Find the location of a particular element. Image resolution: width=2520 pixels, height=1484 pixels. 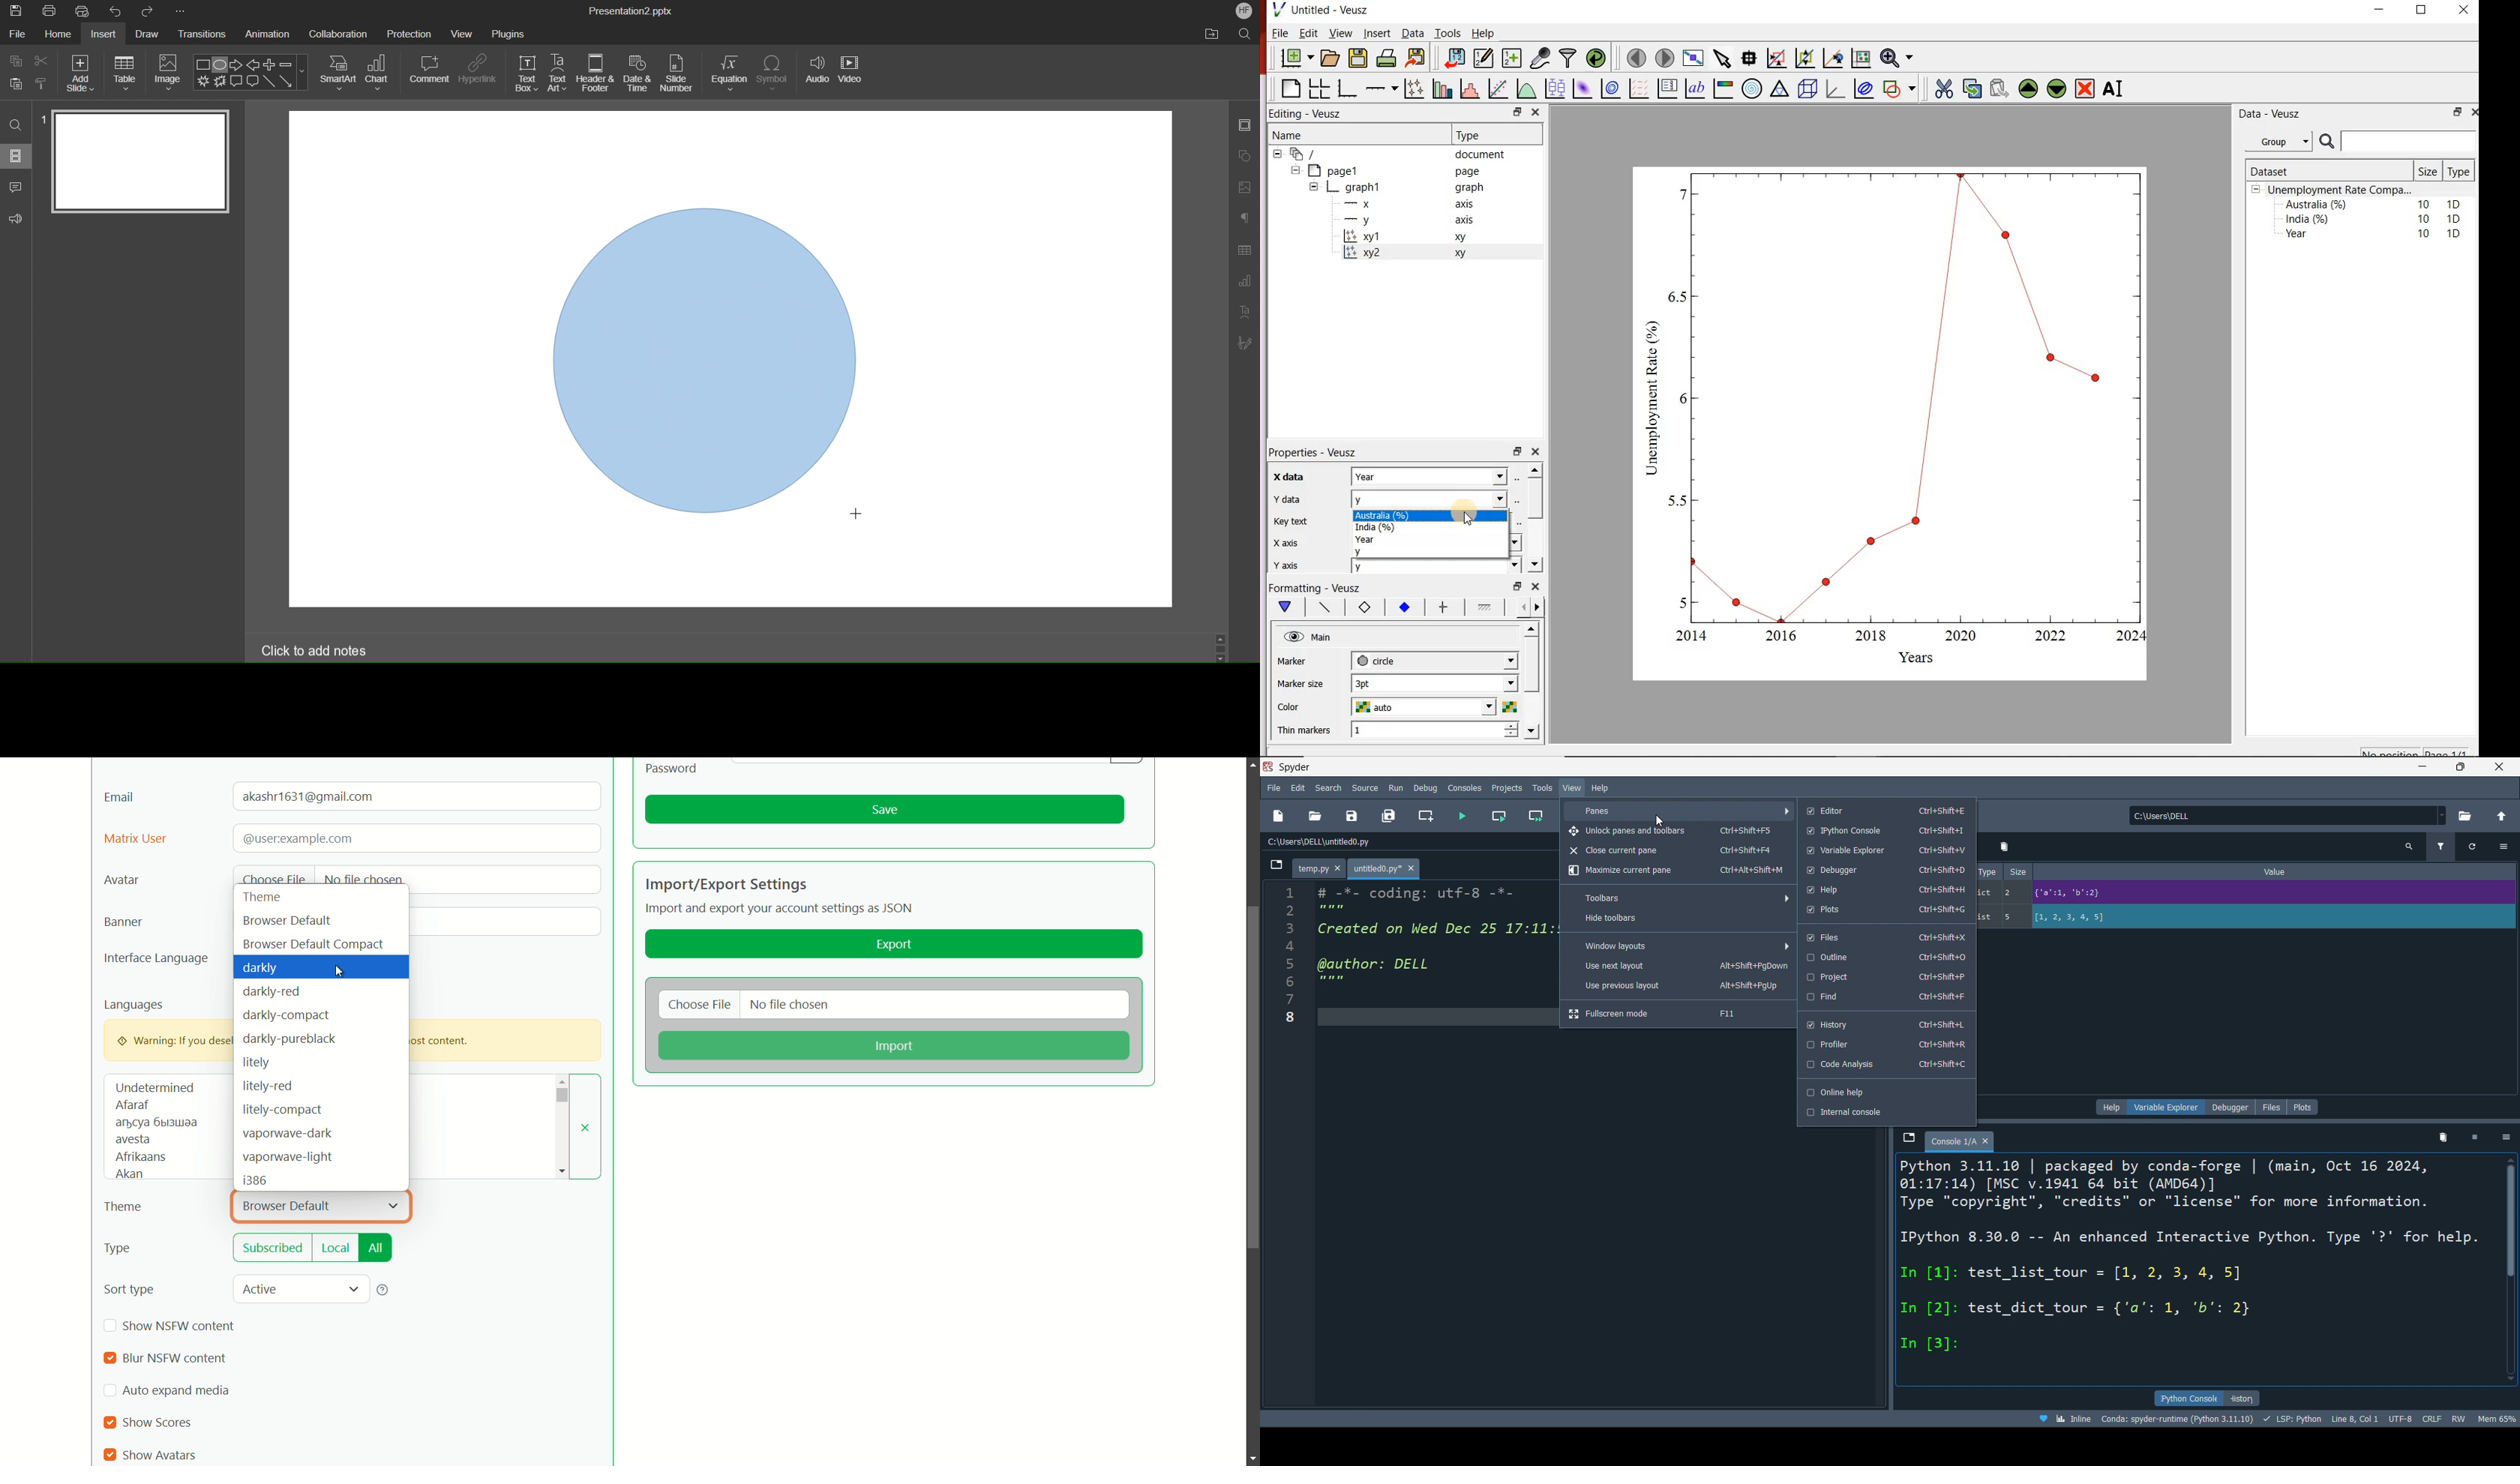

close is located at coordinates (1536, 112).